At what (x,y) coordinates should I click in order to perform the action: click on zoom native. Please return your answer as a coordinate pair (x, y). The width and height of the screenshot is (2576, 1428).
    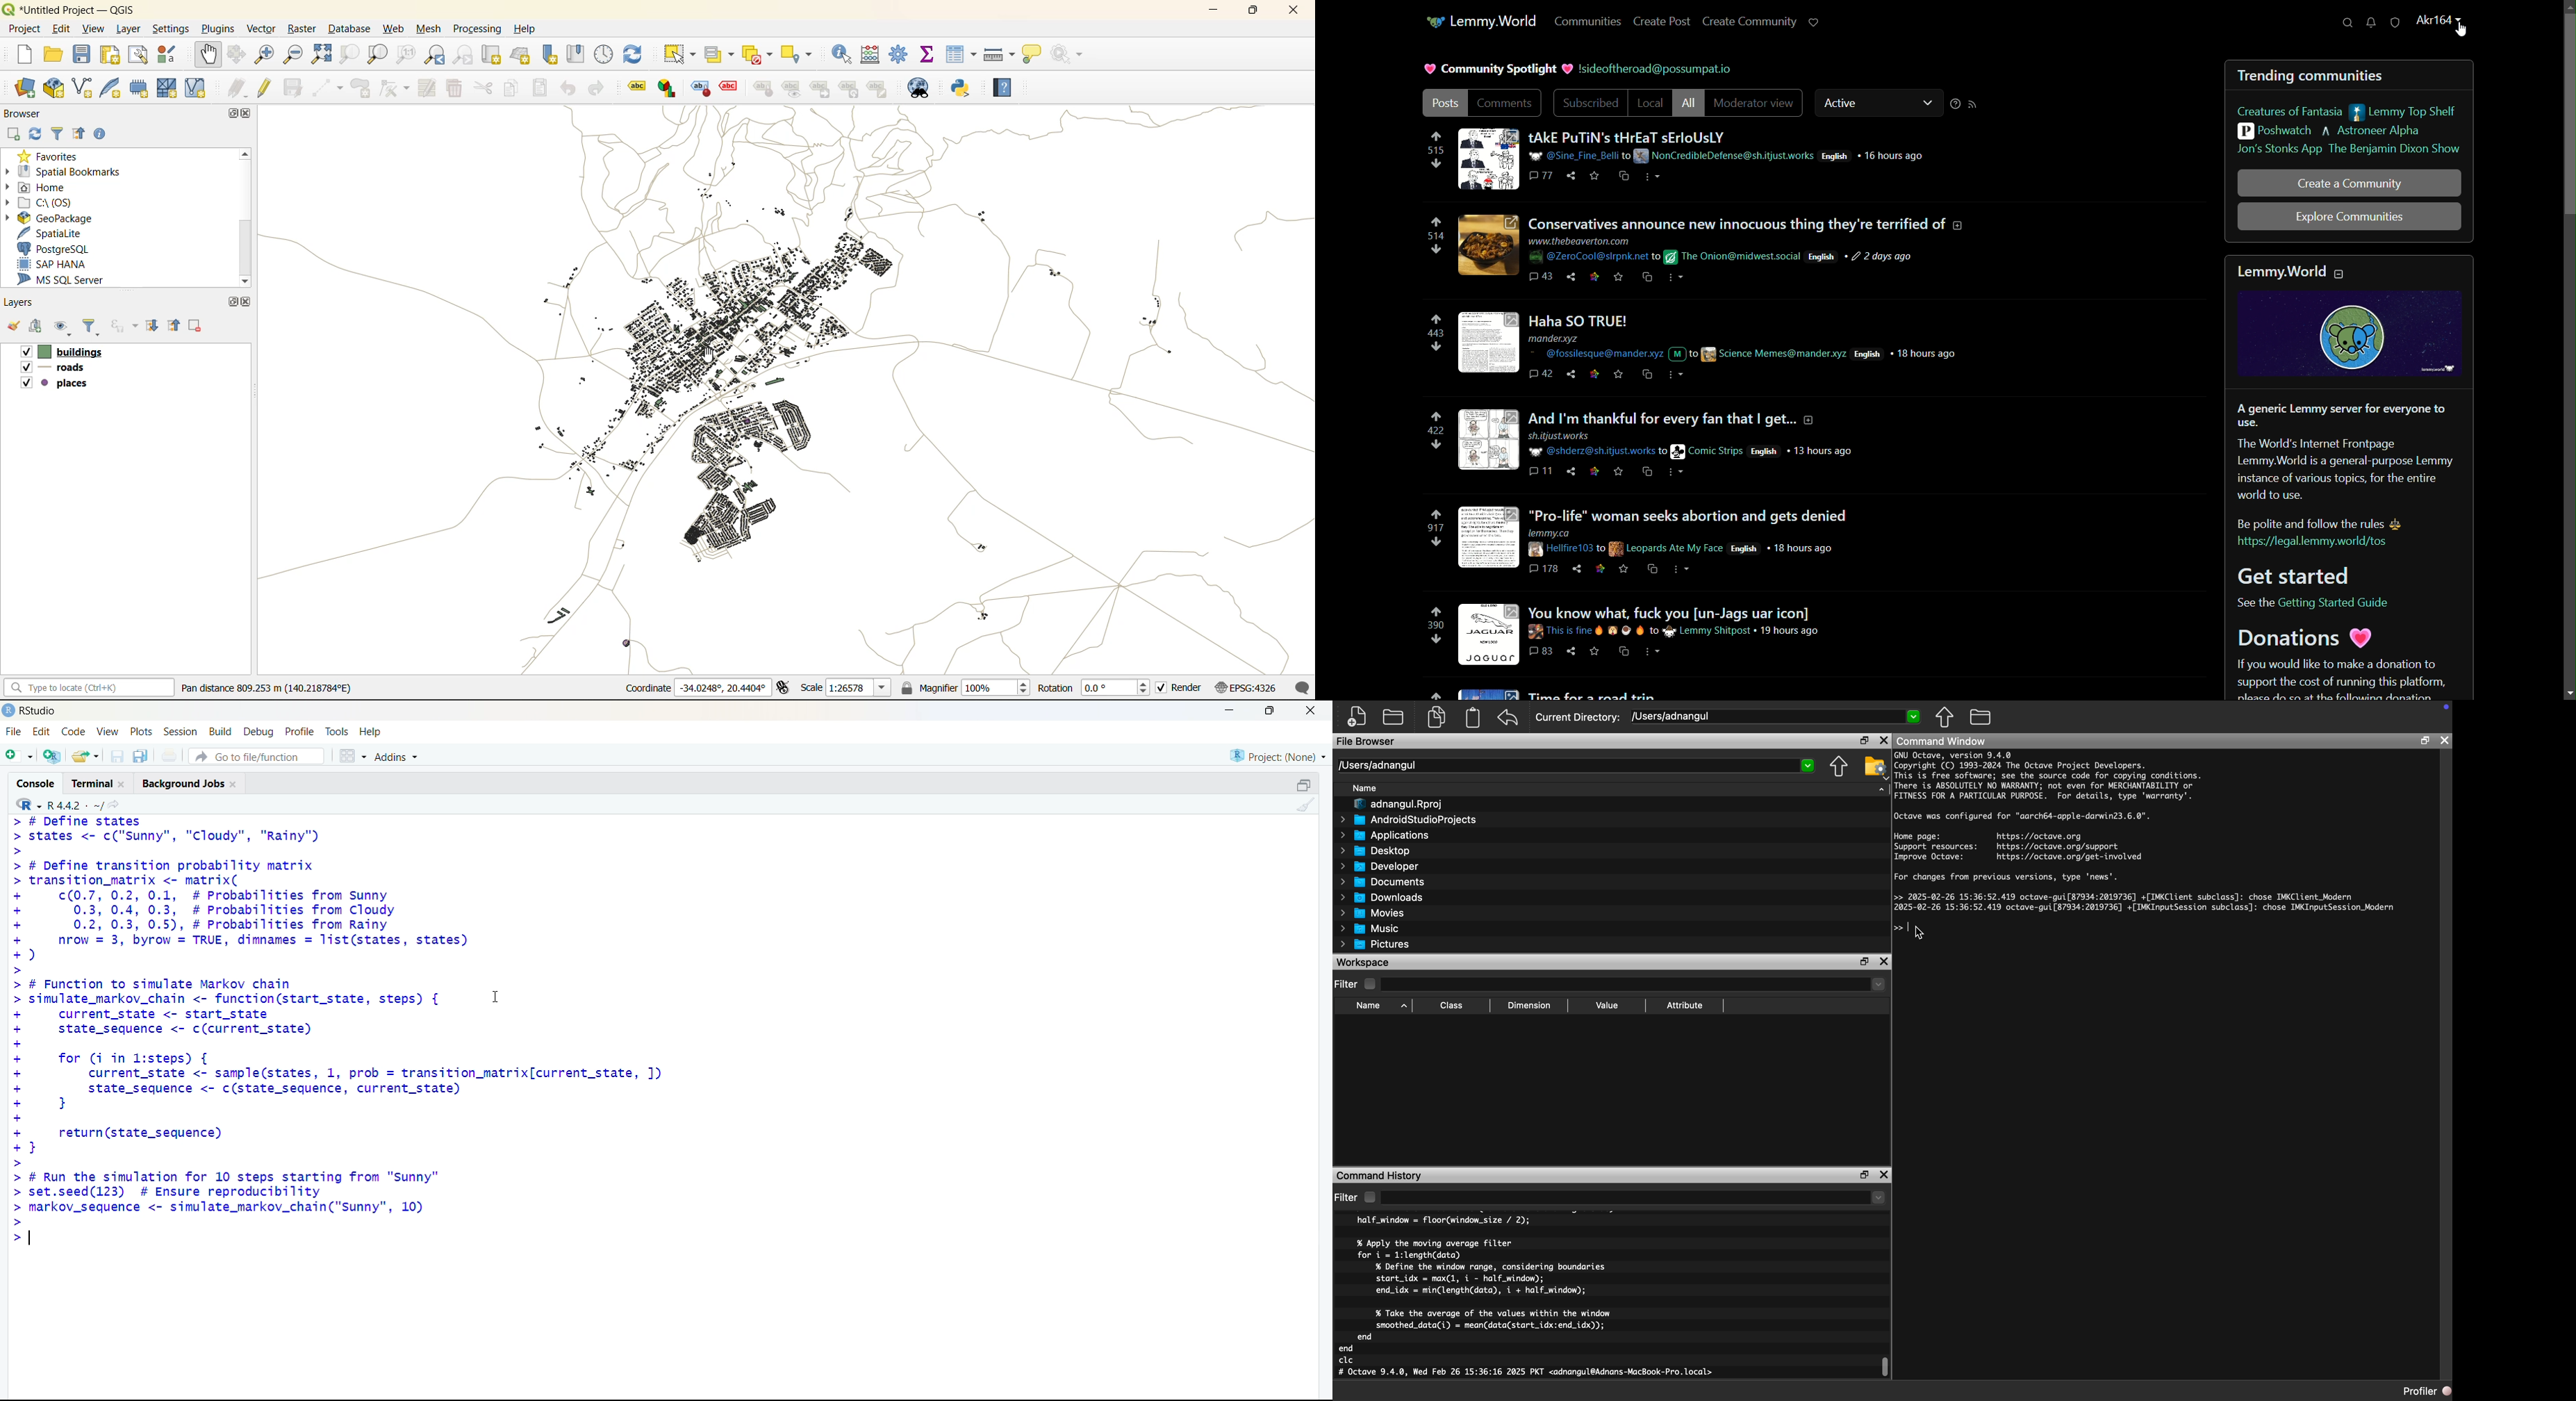
    Looking at the image, I should click on (402, 57).